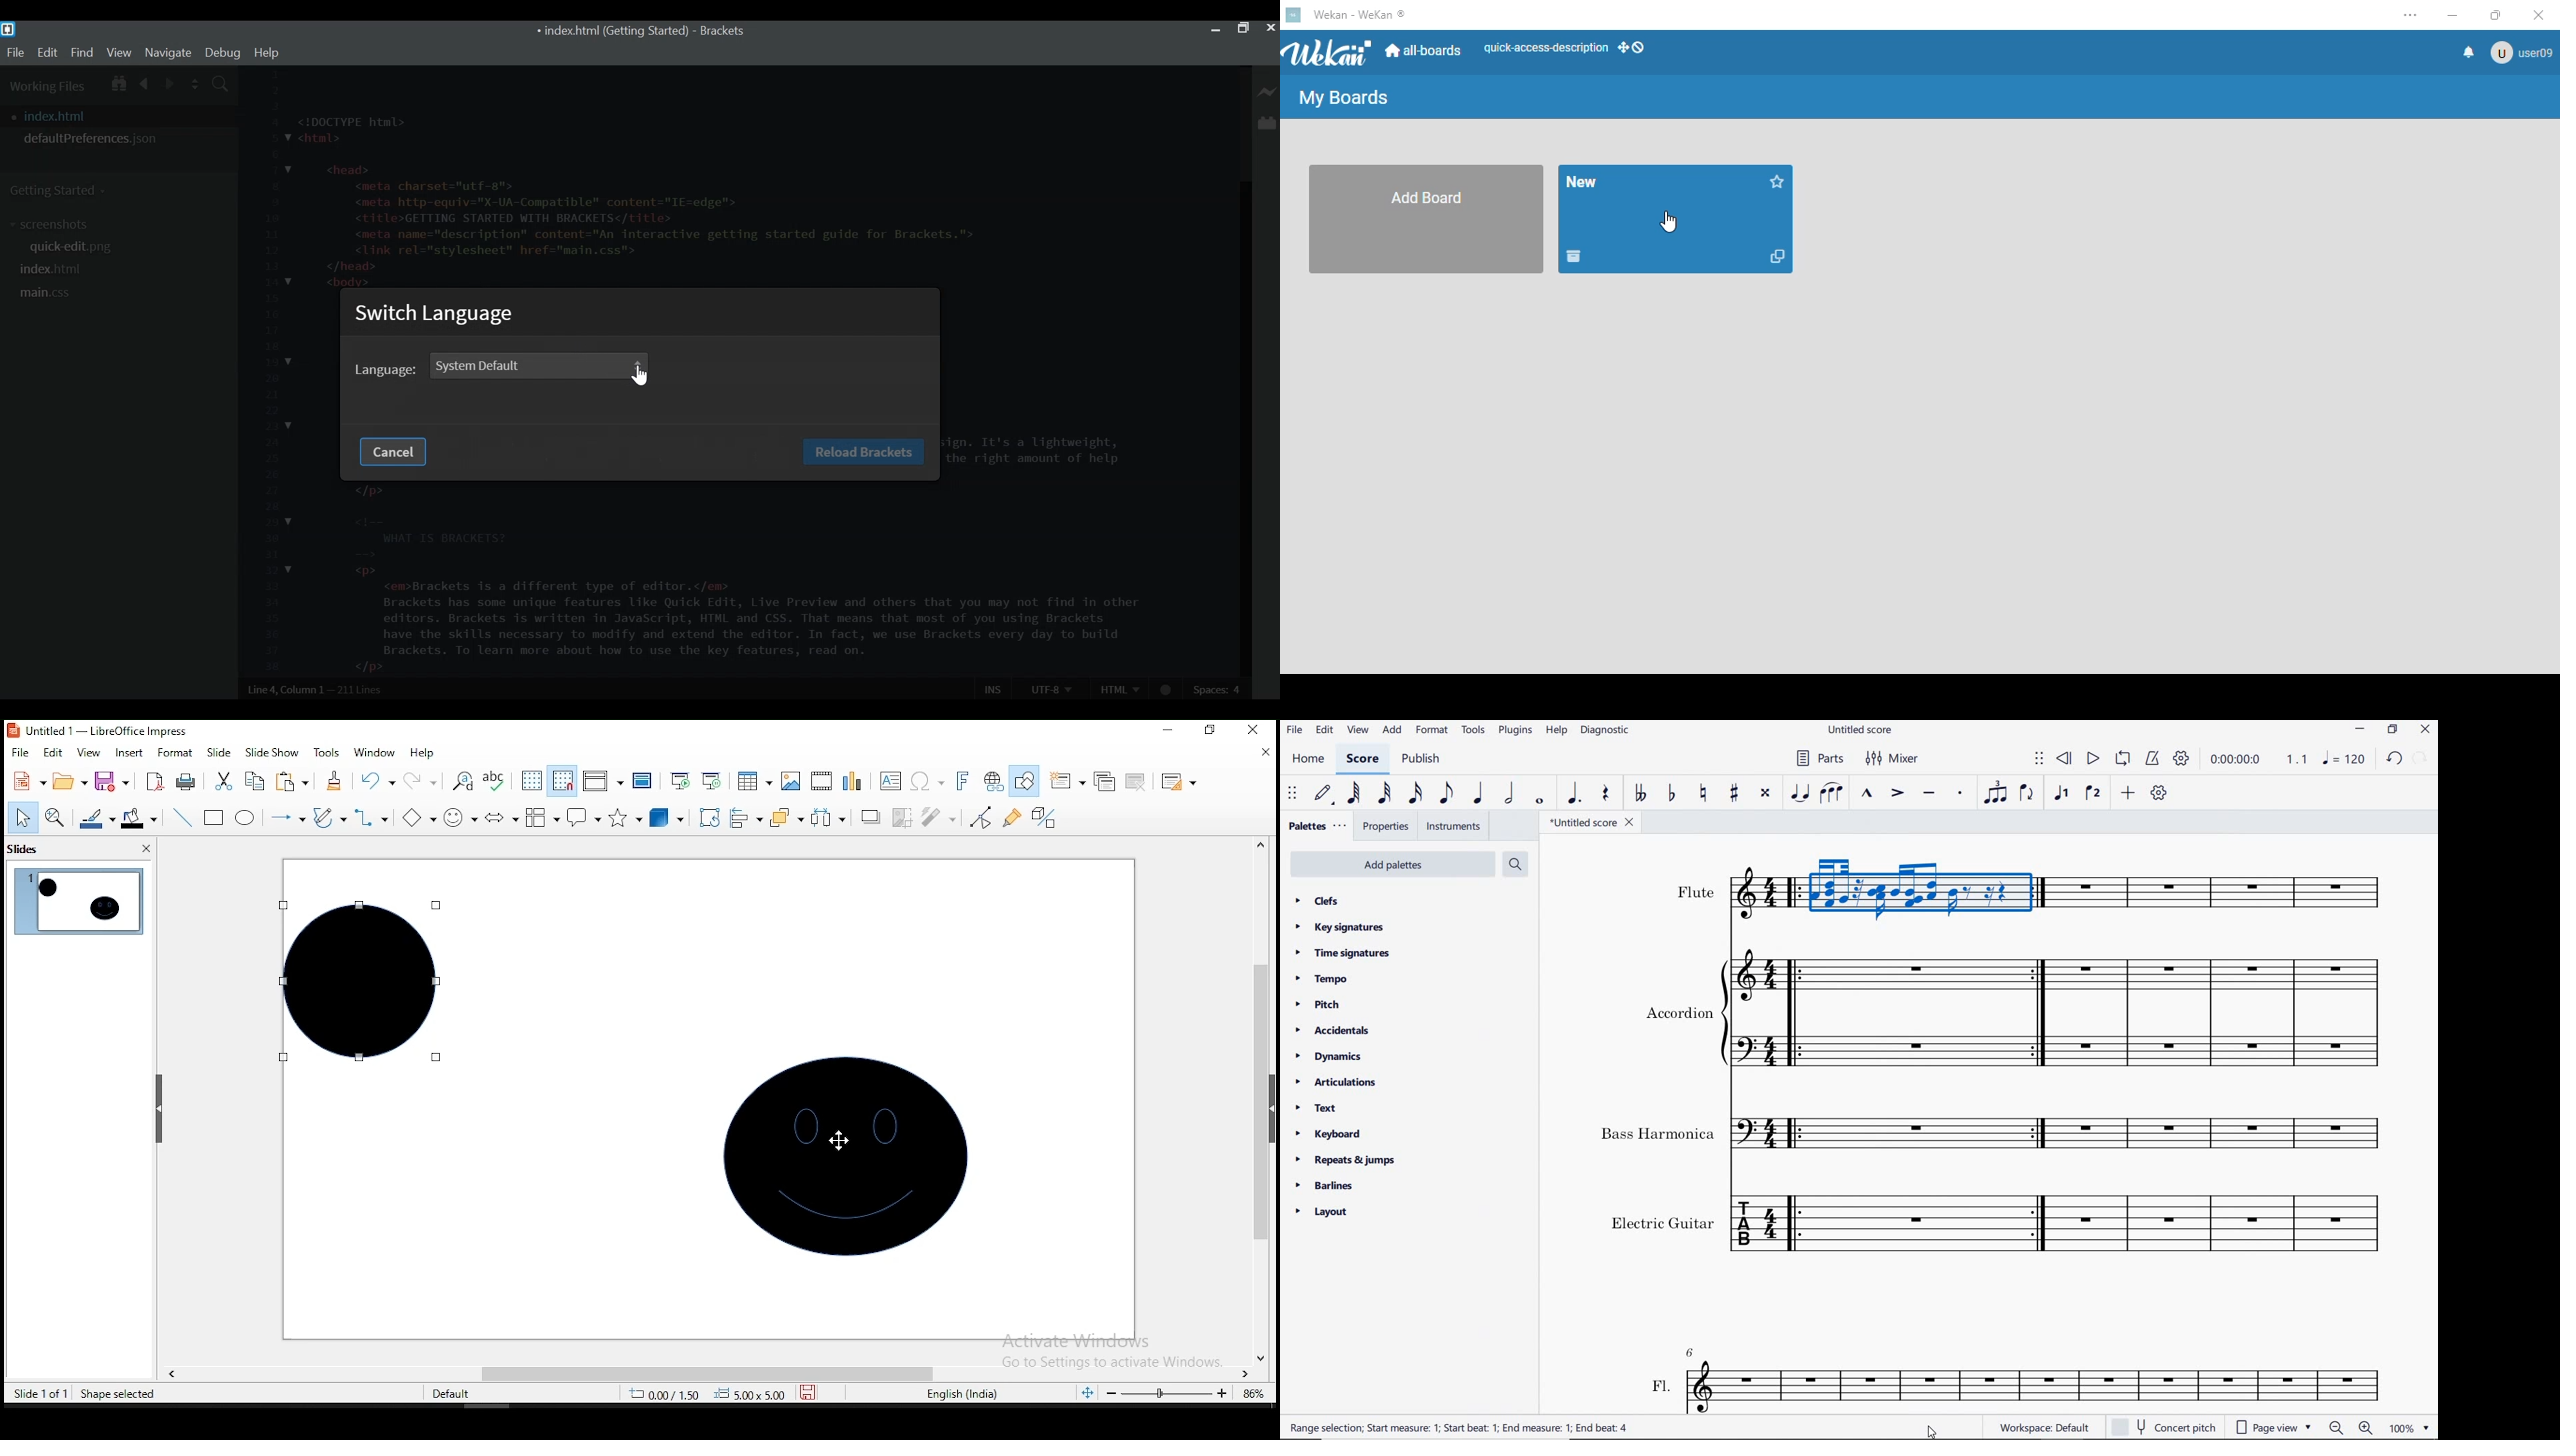 The width and height of the screenshot is (2576, 1456). I want to click on insert video, so click(822, 781).